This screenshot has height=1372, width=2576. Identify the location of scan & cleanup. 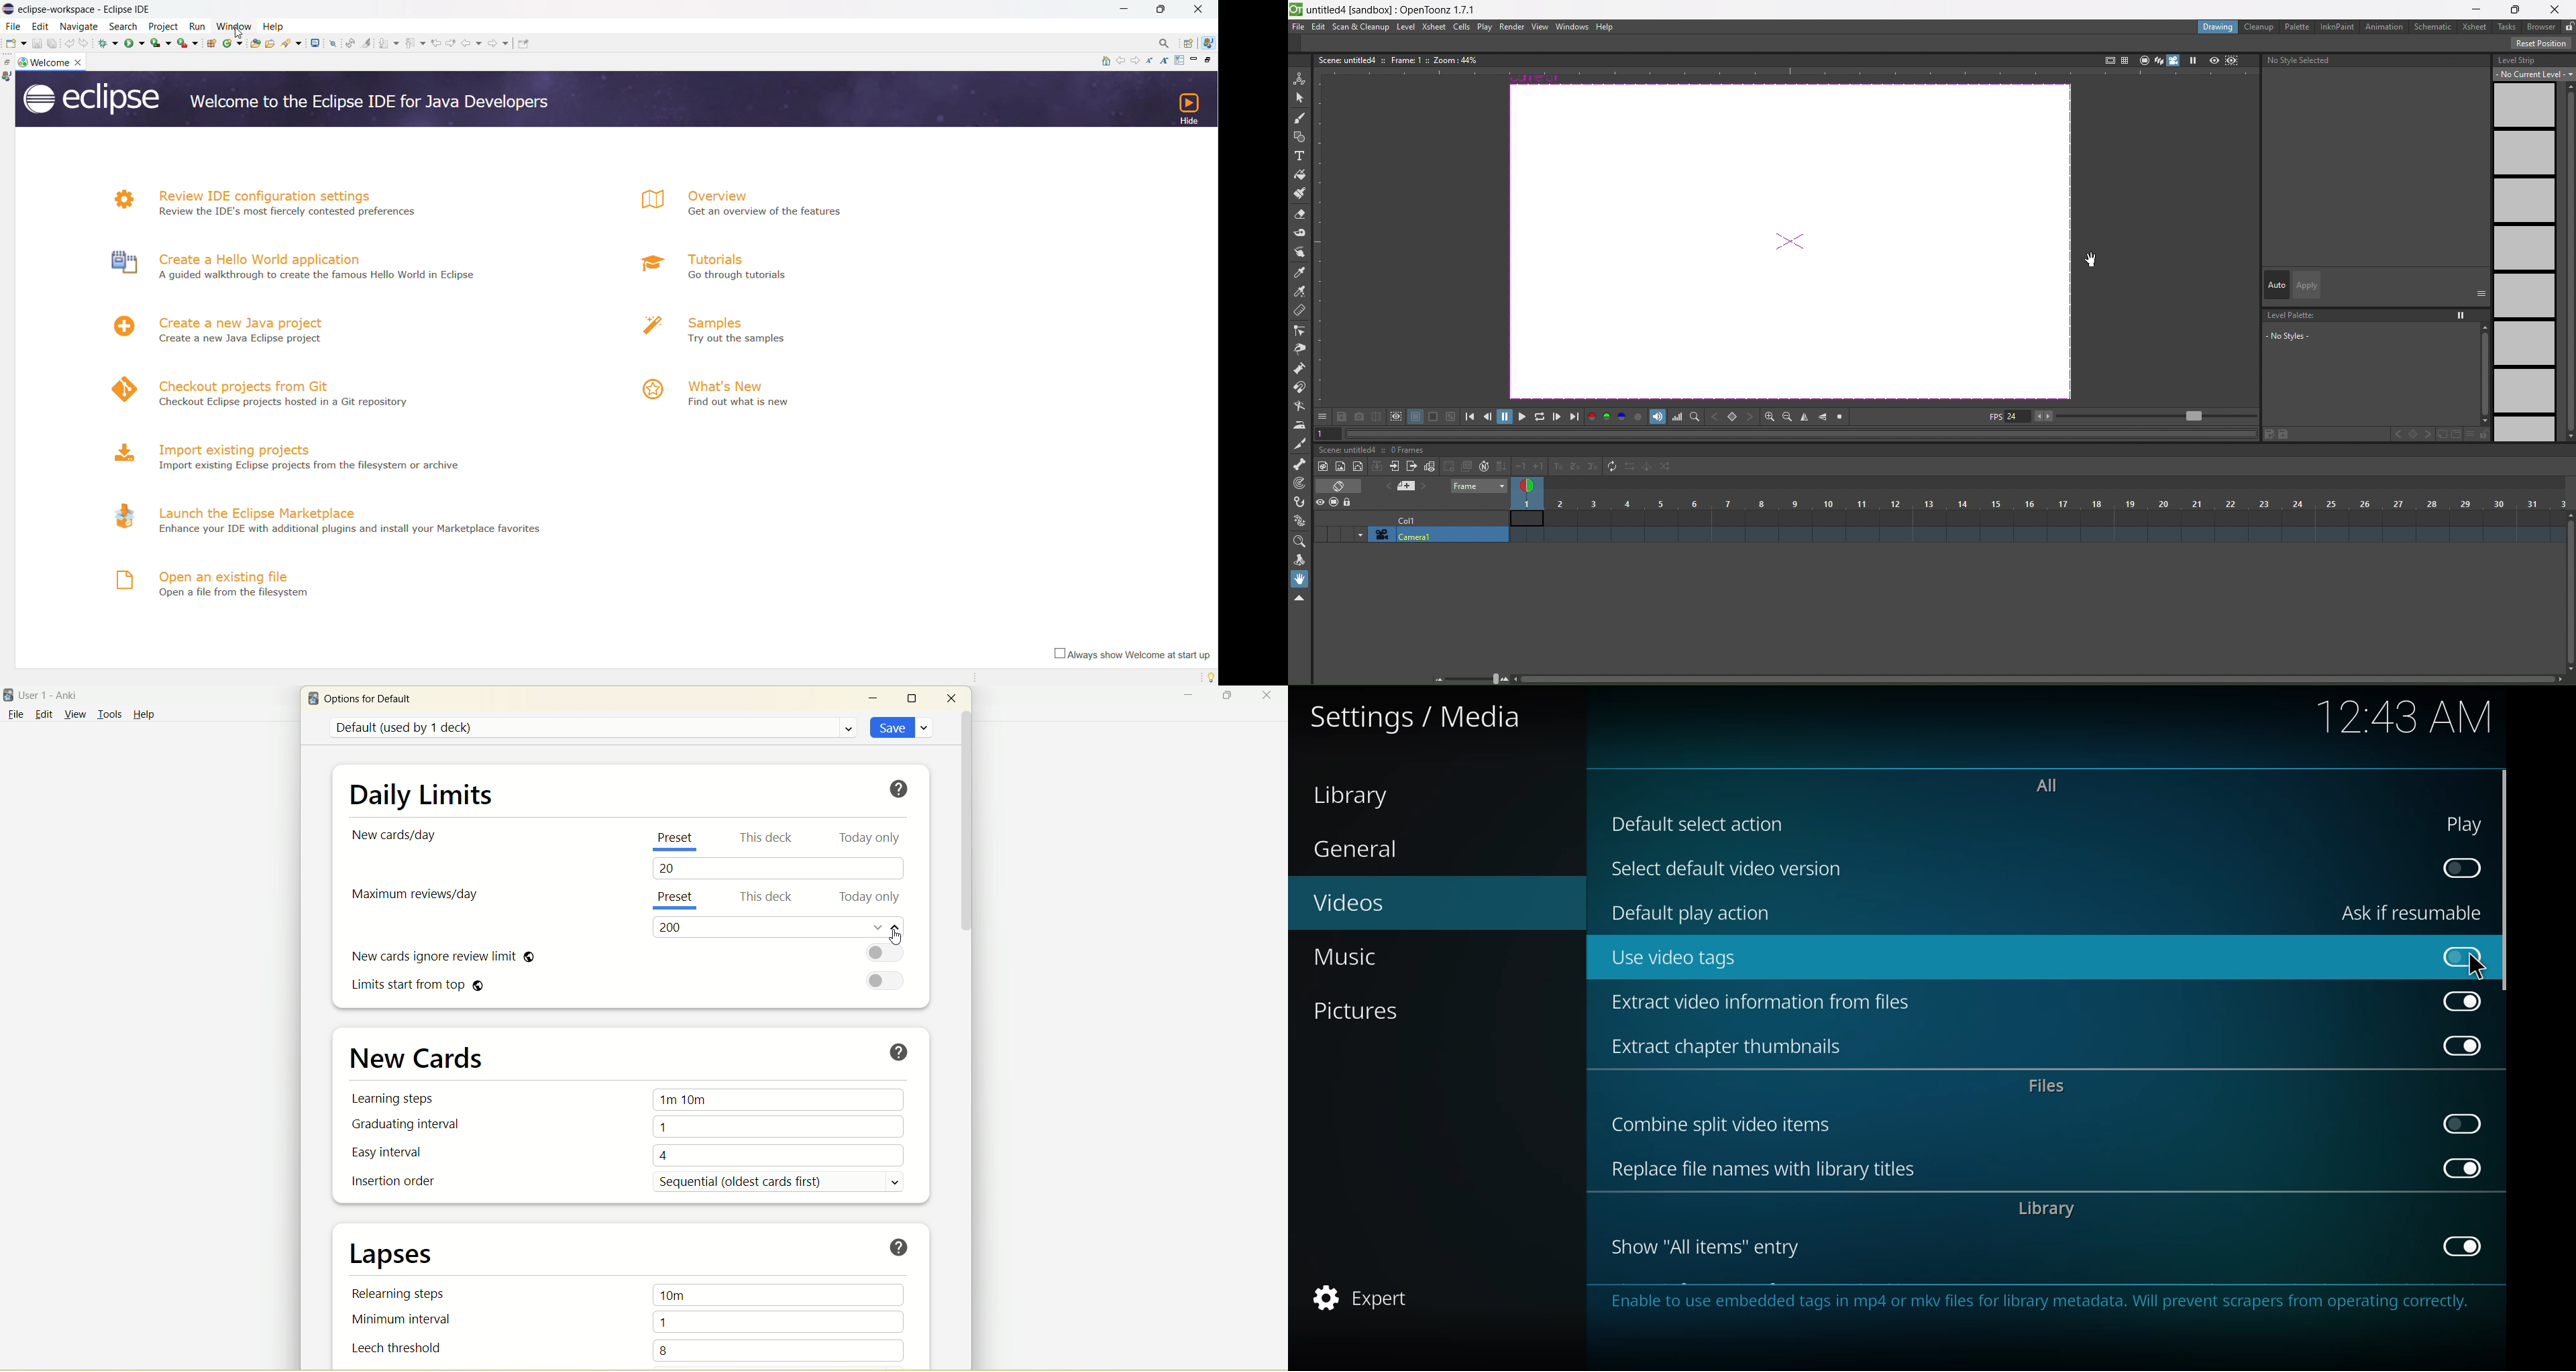
(1361, 28).